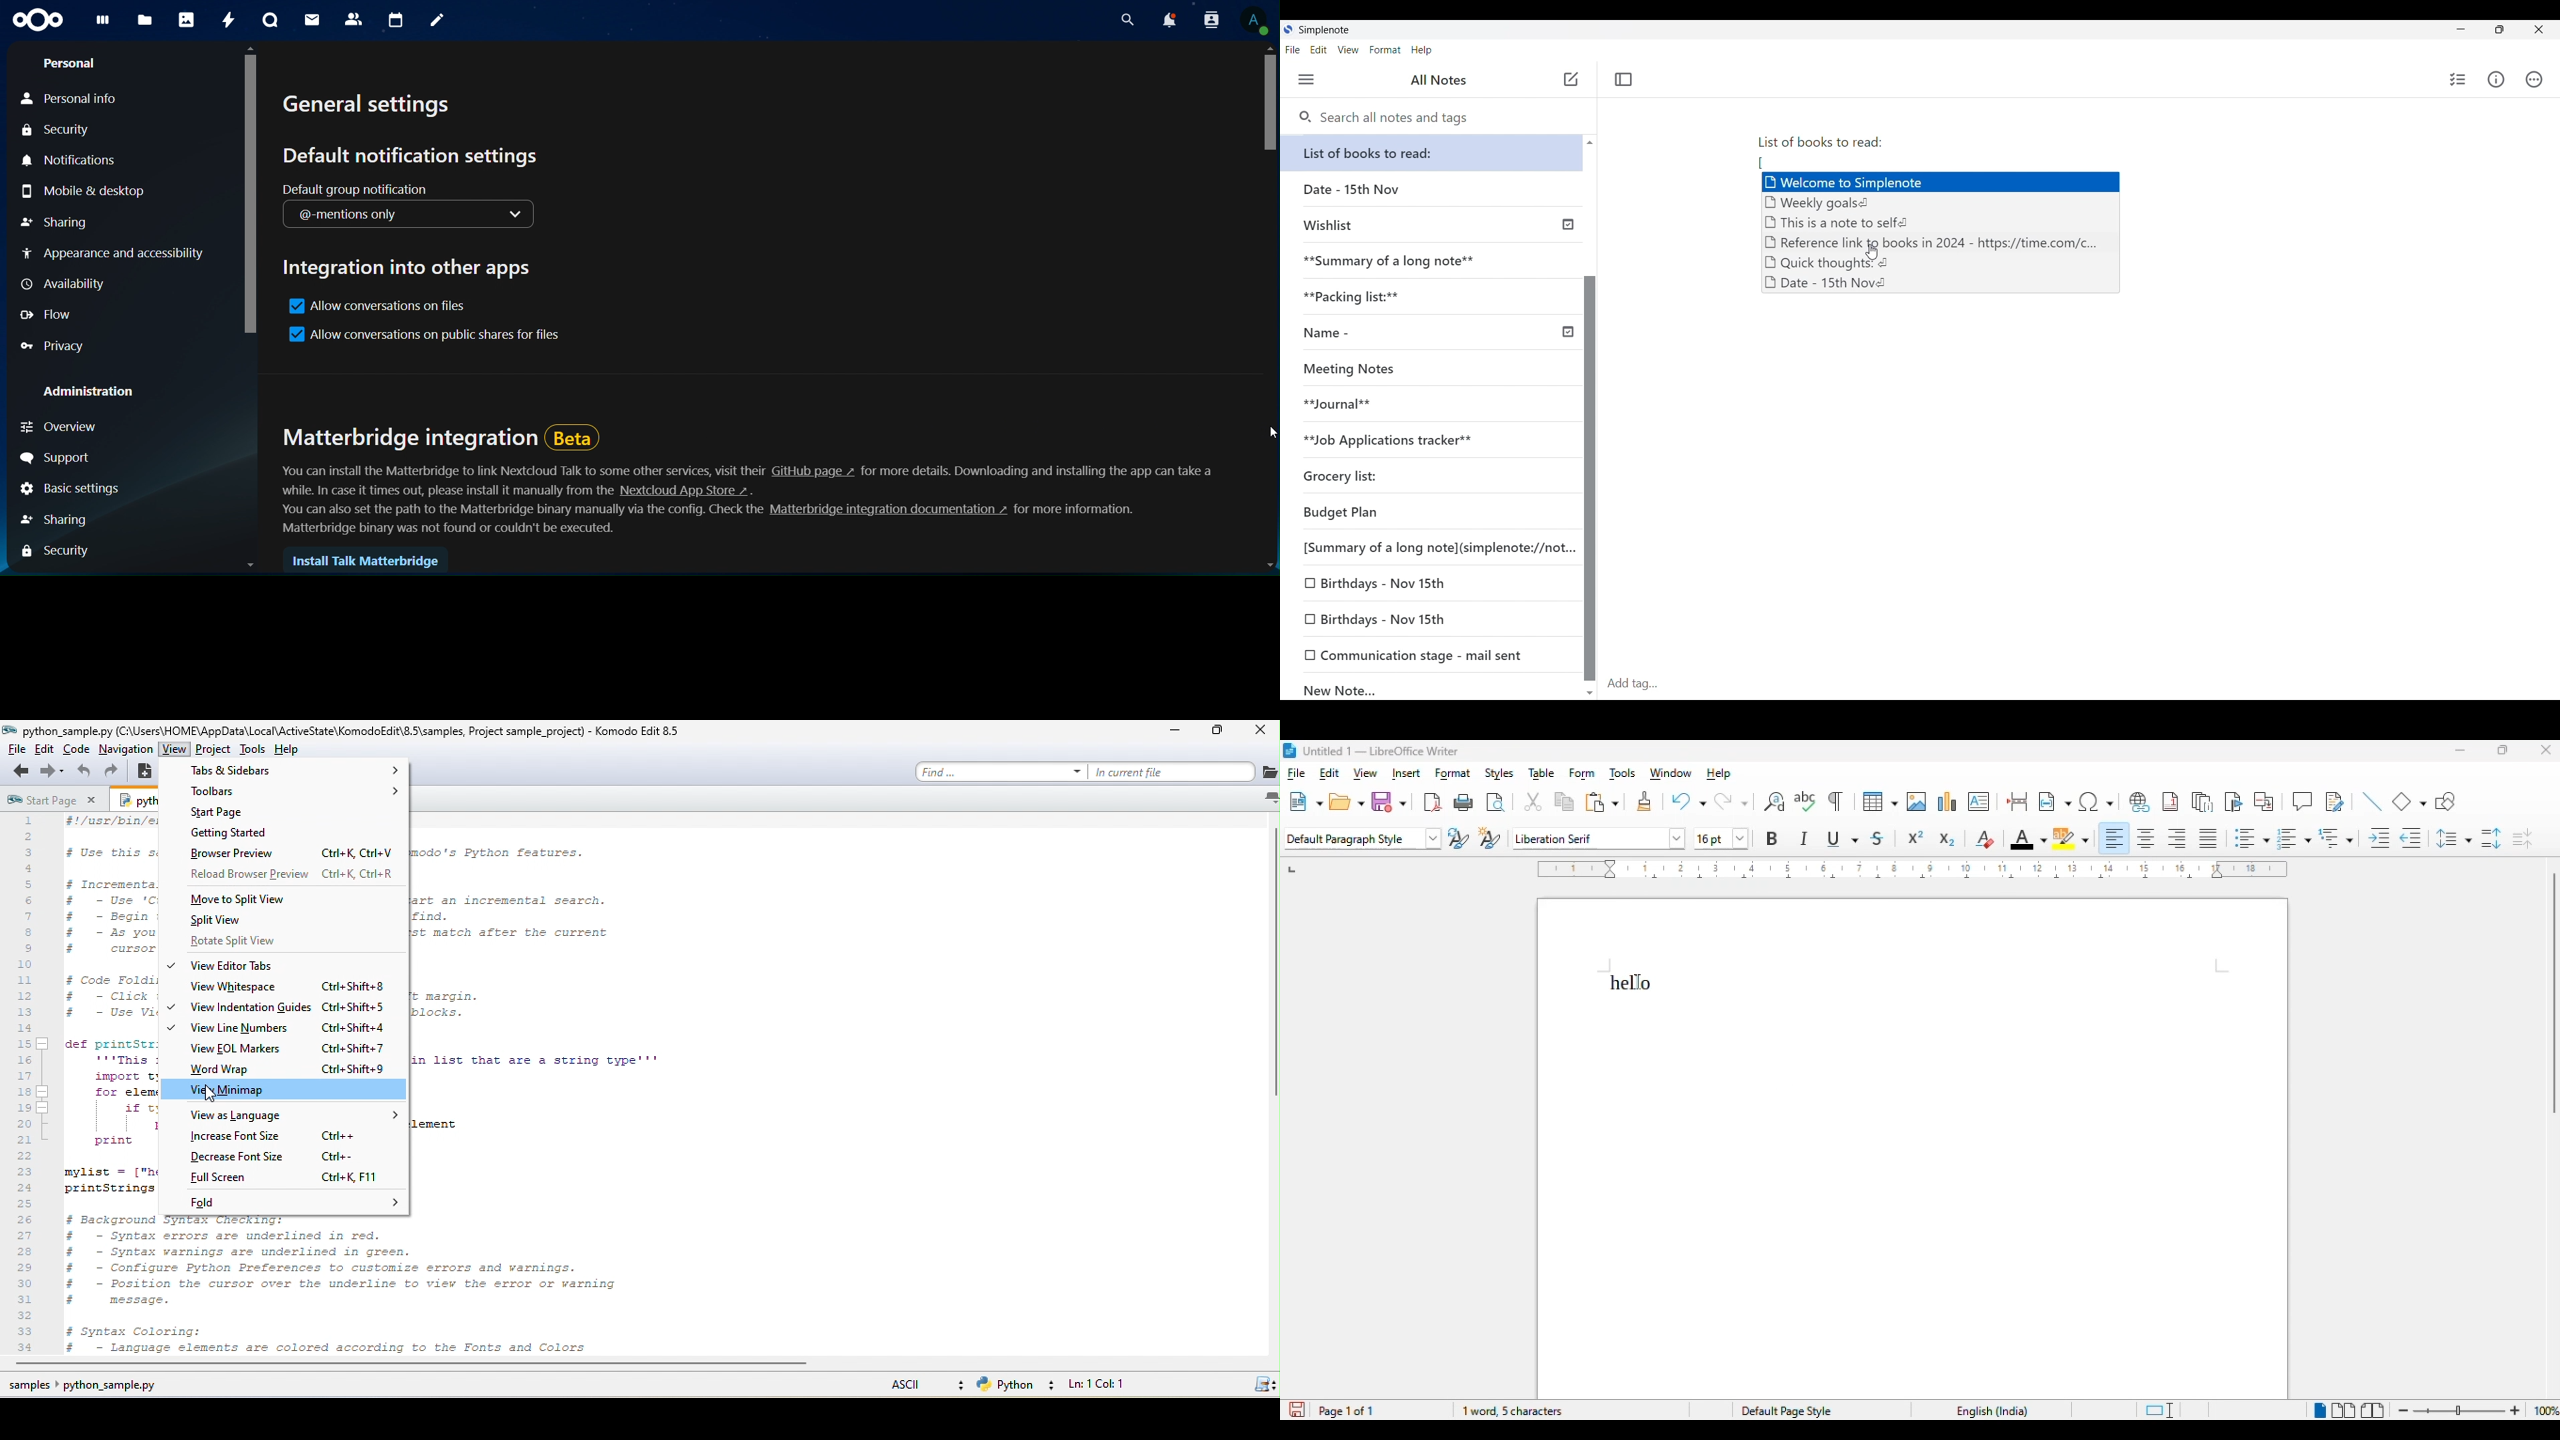 This screenshot has height=1456, width=2576. Describe the element at coordinates (1670, 773) in the screenshot. I see `window` at that location.